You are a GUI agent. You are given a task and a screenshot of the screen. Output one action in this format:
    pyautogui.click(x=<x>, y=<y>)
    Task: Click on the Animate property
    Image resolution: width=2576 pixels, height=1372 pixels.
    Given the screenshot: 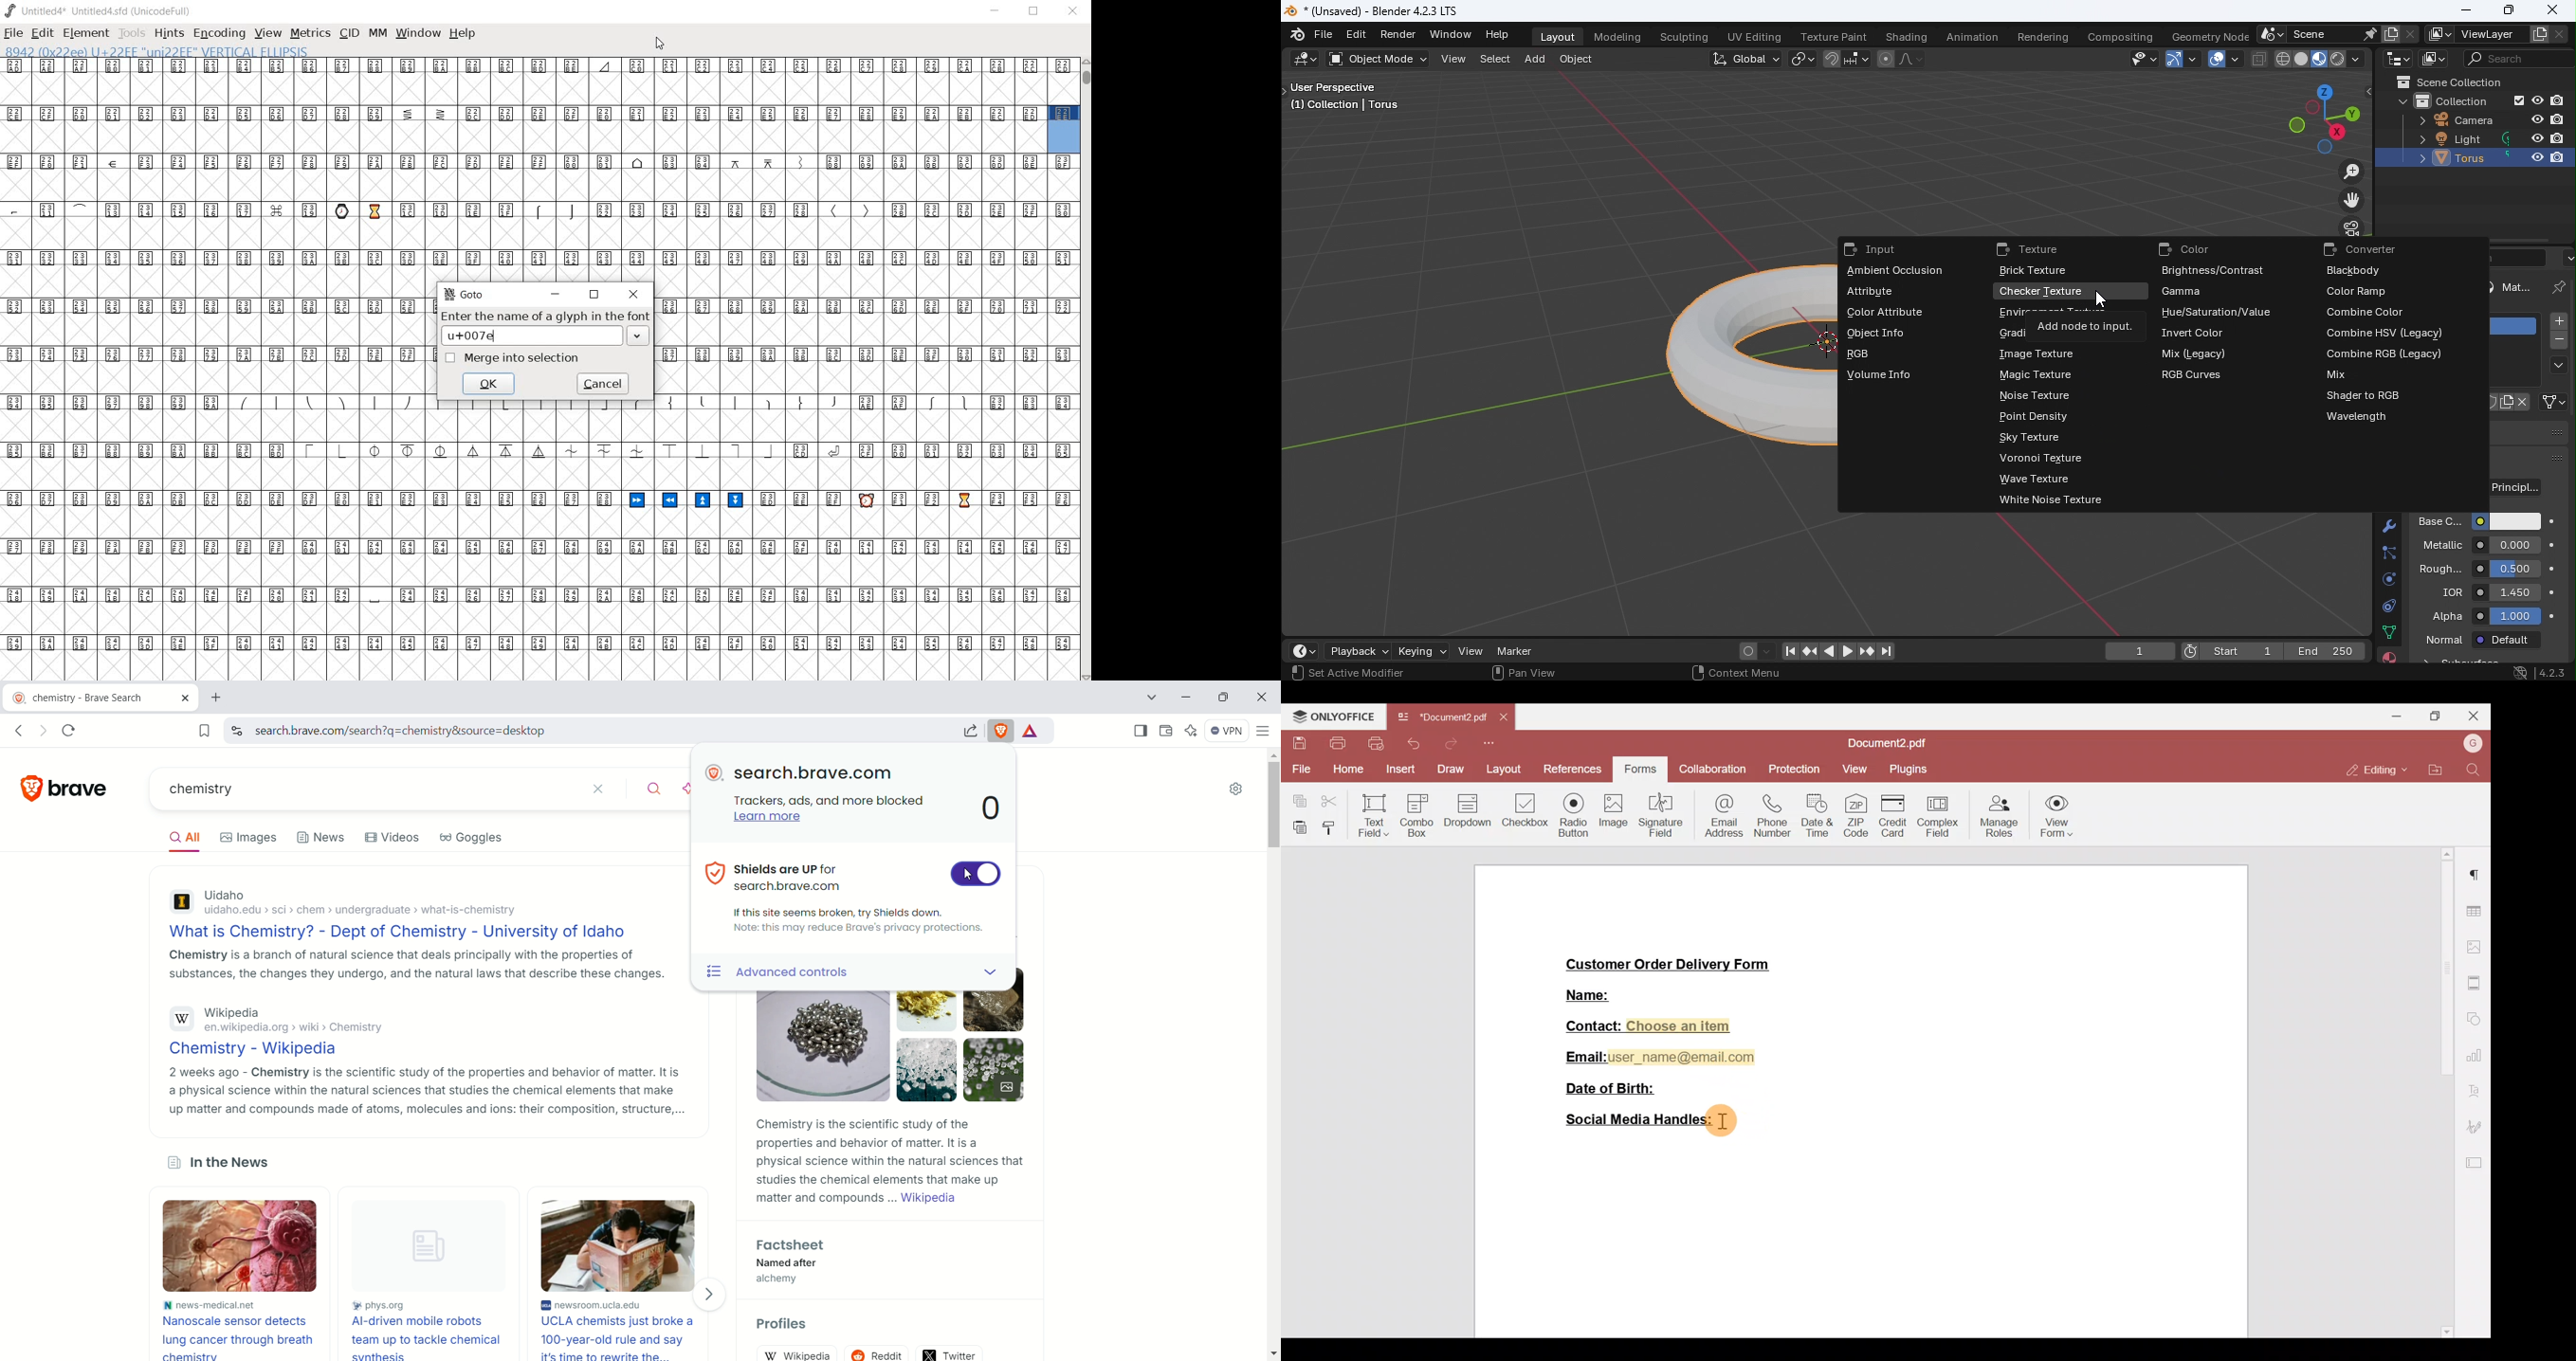 What is the action you would take?
    pyautogui.click(x=2552, y=518)
    